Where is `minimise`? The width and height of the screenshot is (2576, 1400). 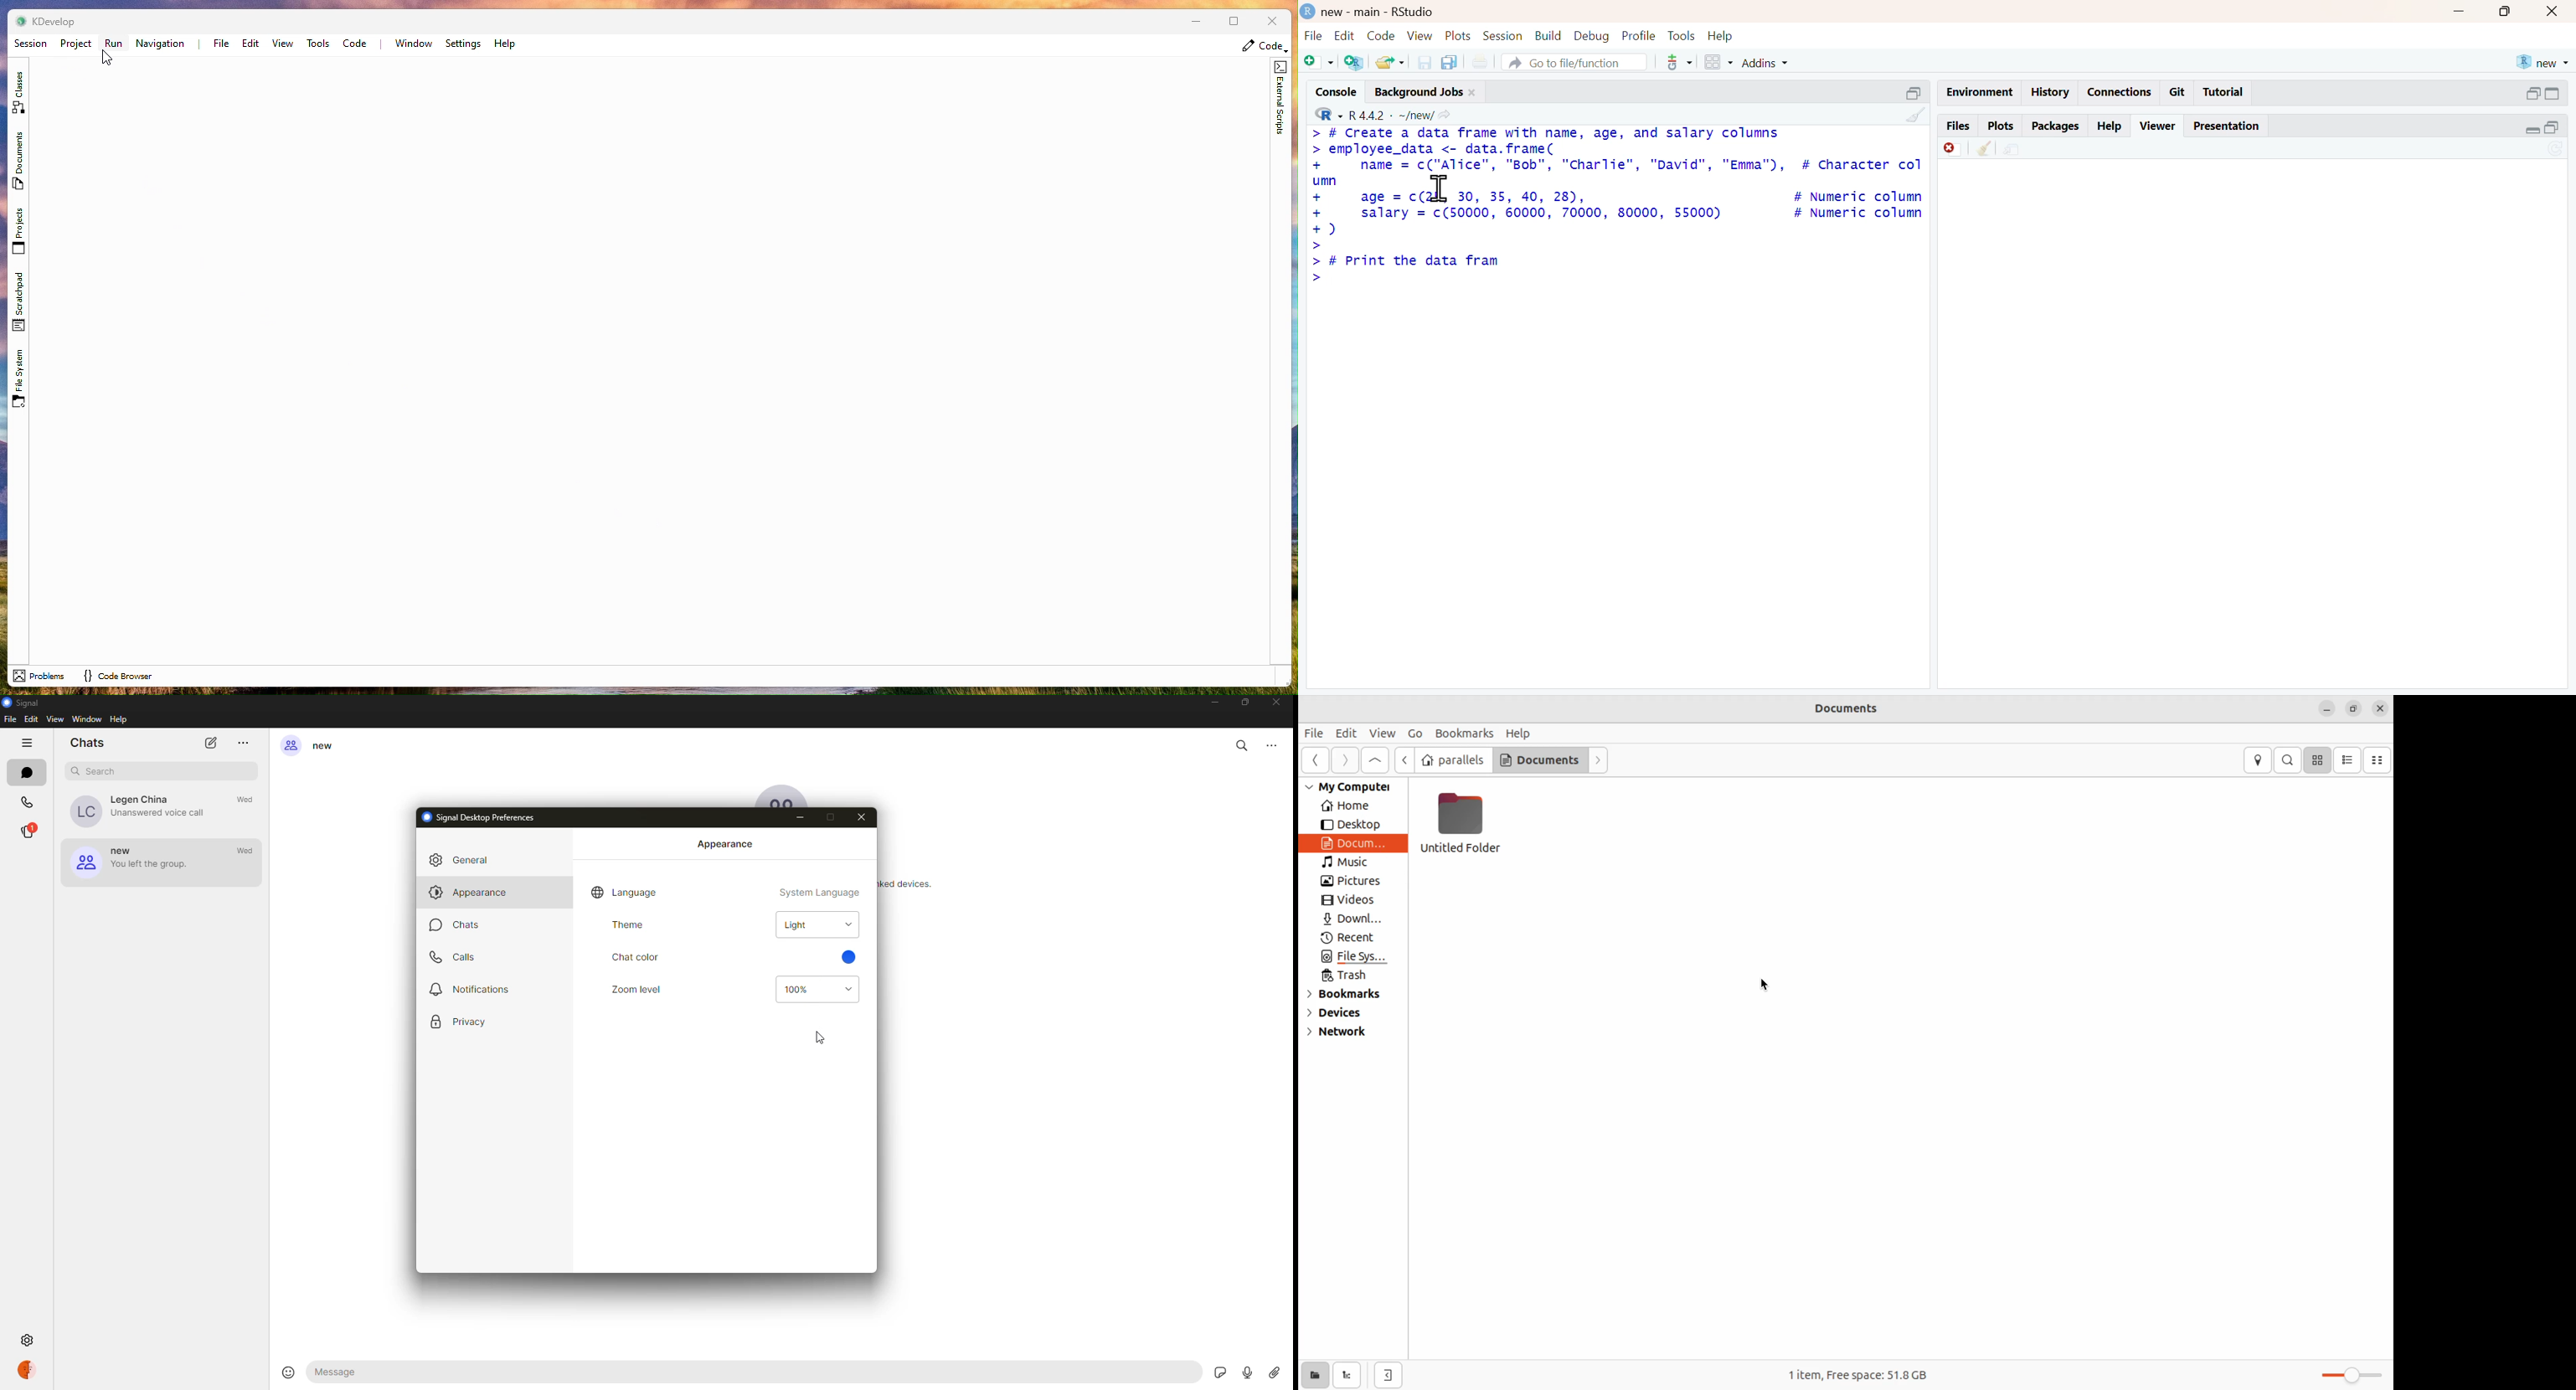
minimise is located at coordinates (2541, 127).